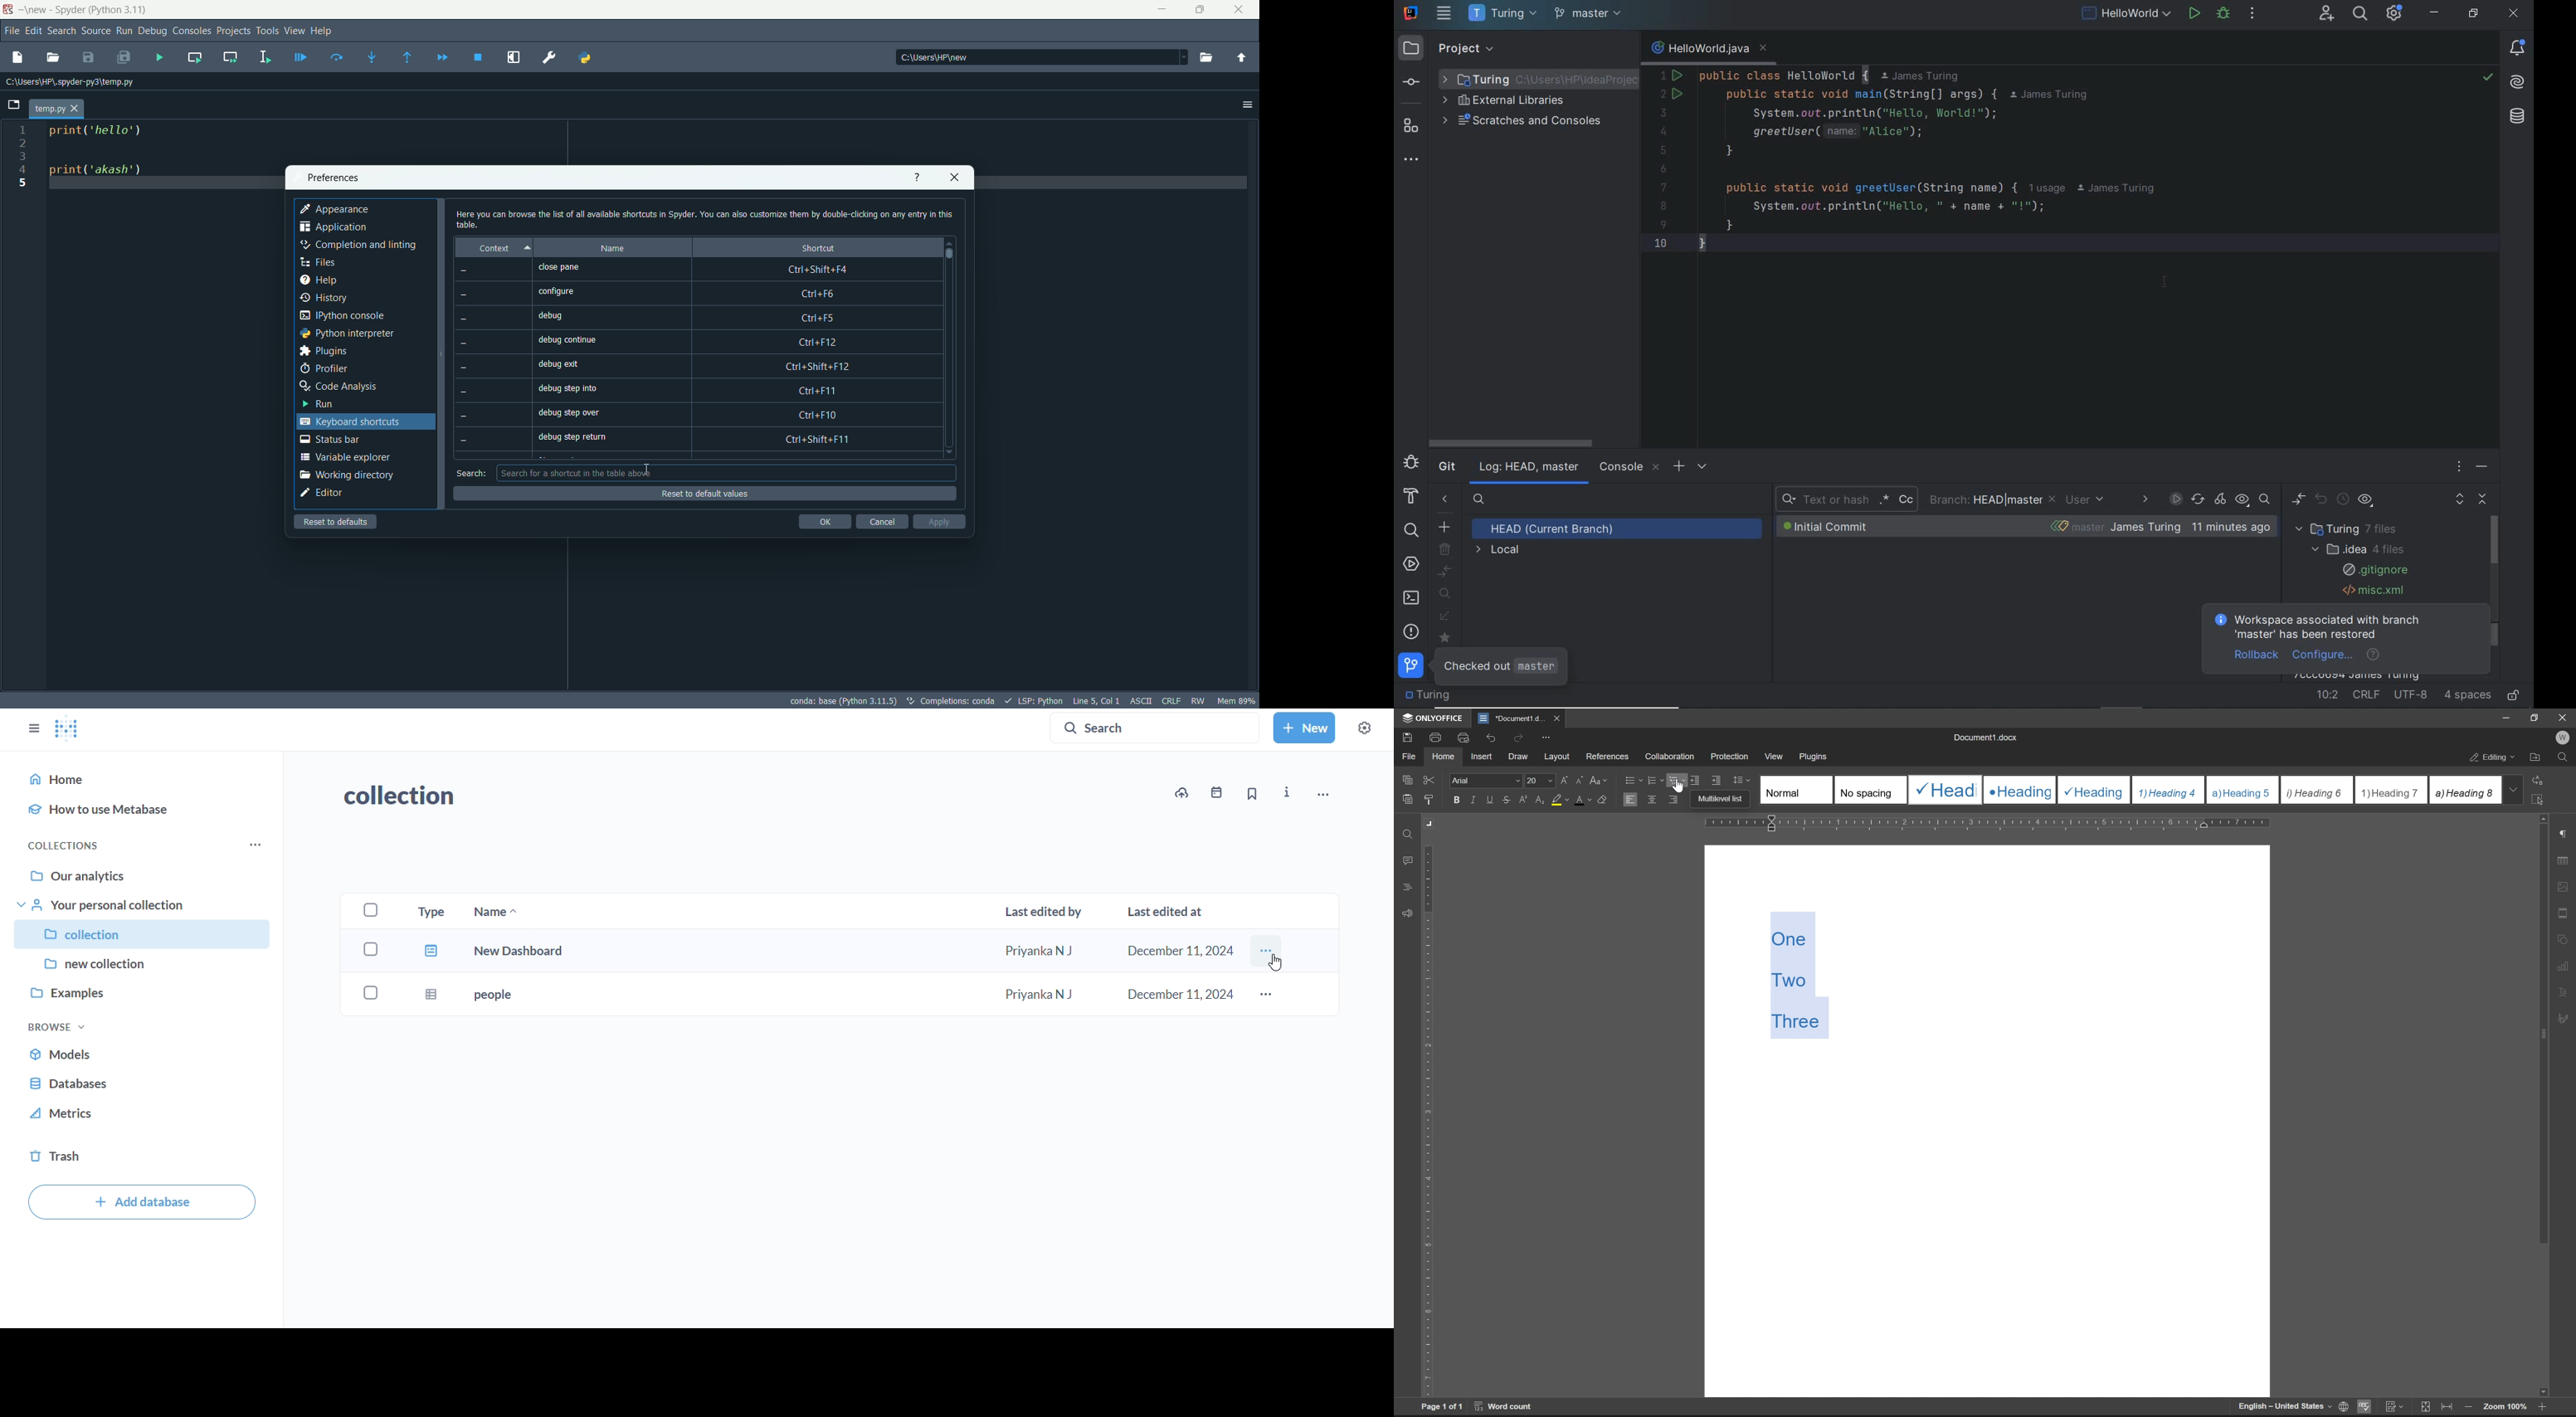 The width and height of the screenshot is (2576, 1428). What do you see at coordinates (1655, 781) in the screenshot?
I see `numbering` at bounding box center [1655, 781].